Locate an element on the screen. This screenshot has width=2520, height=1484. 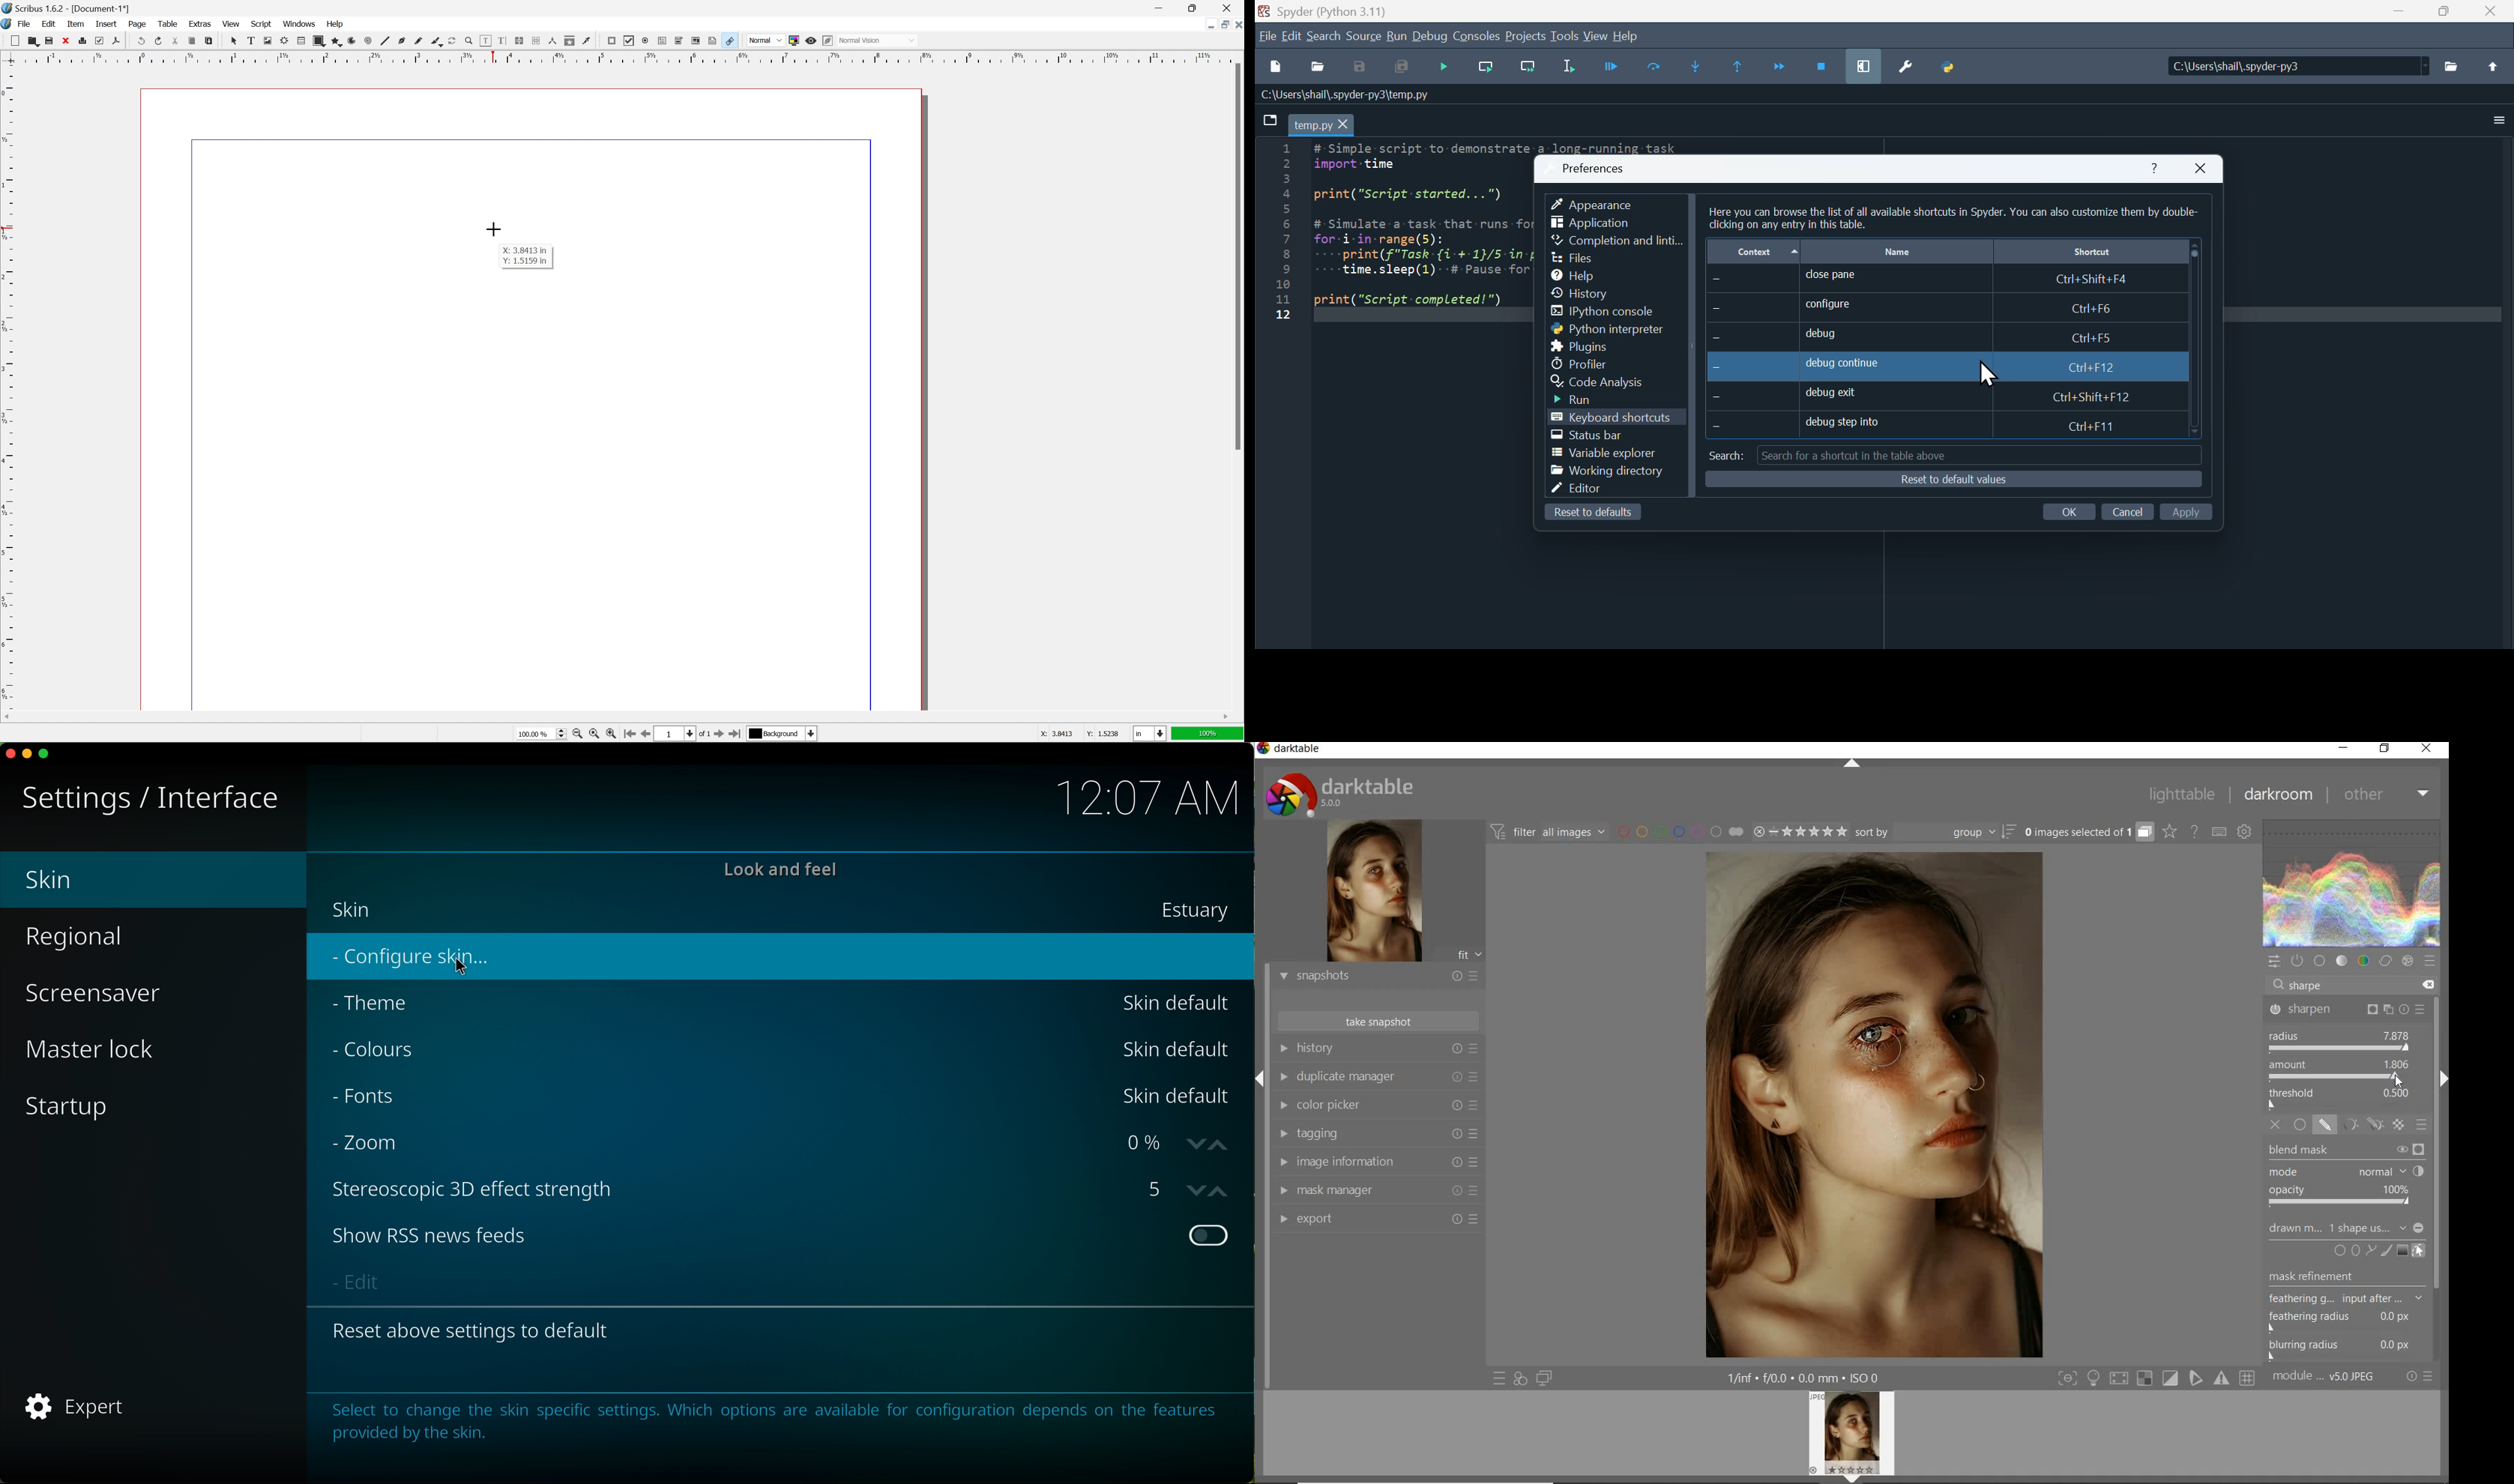
run current line is located at coordinates (1486, 70).